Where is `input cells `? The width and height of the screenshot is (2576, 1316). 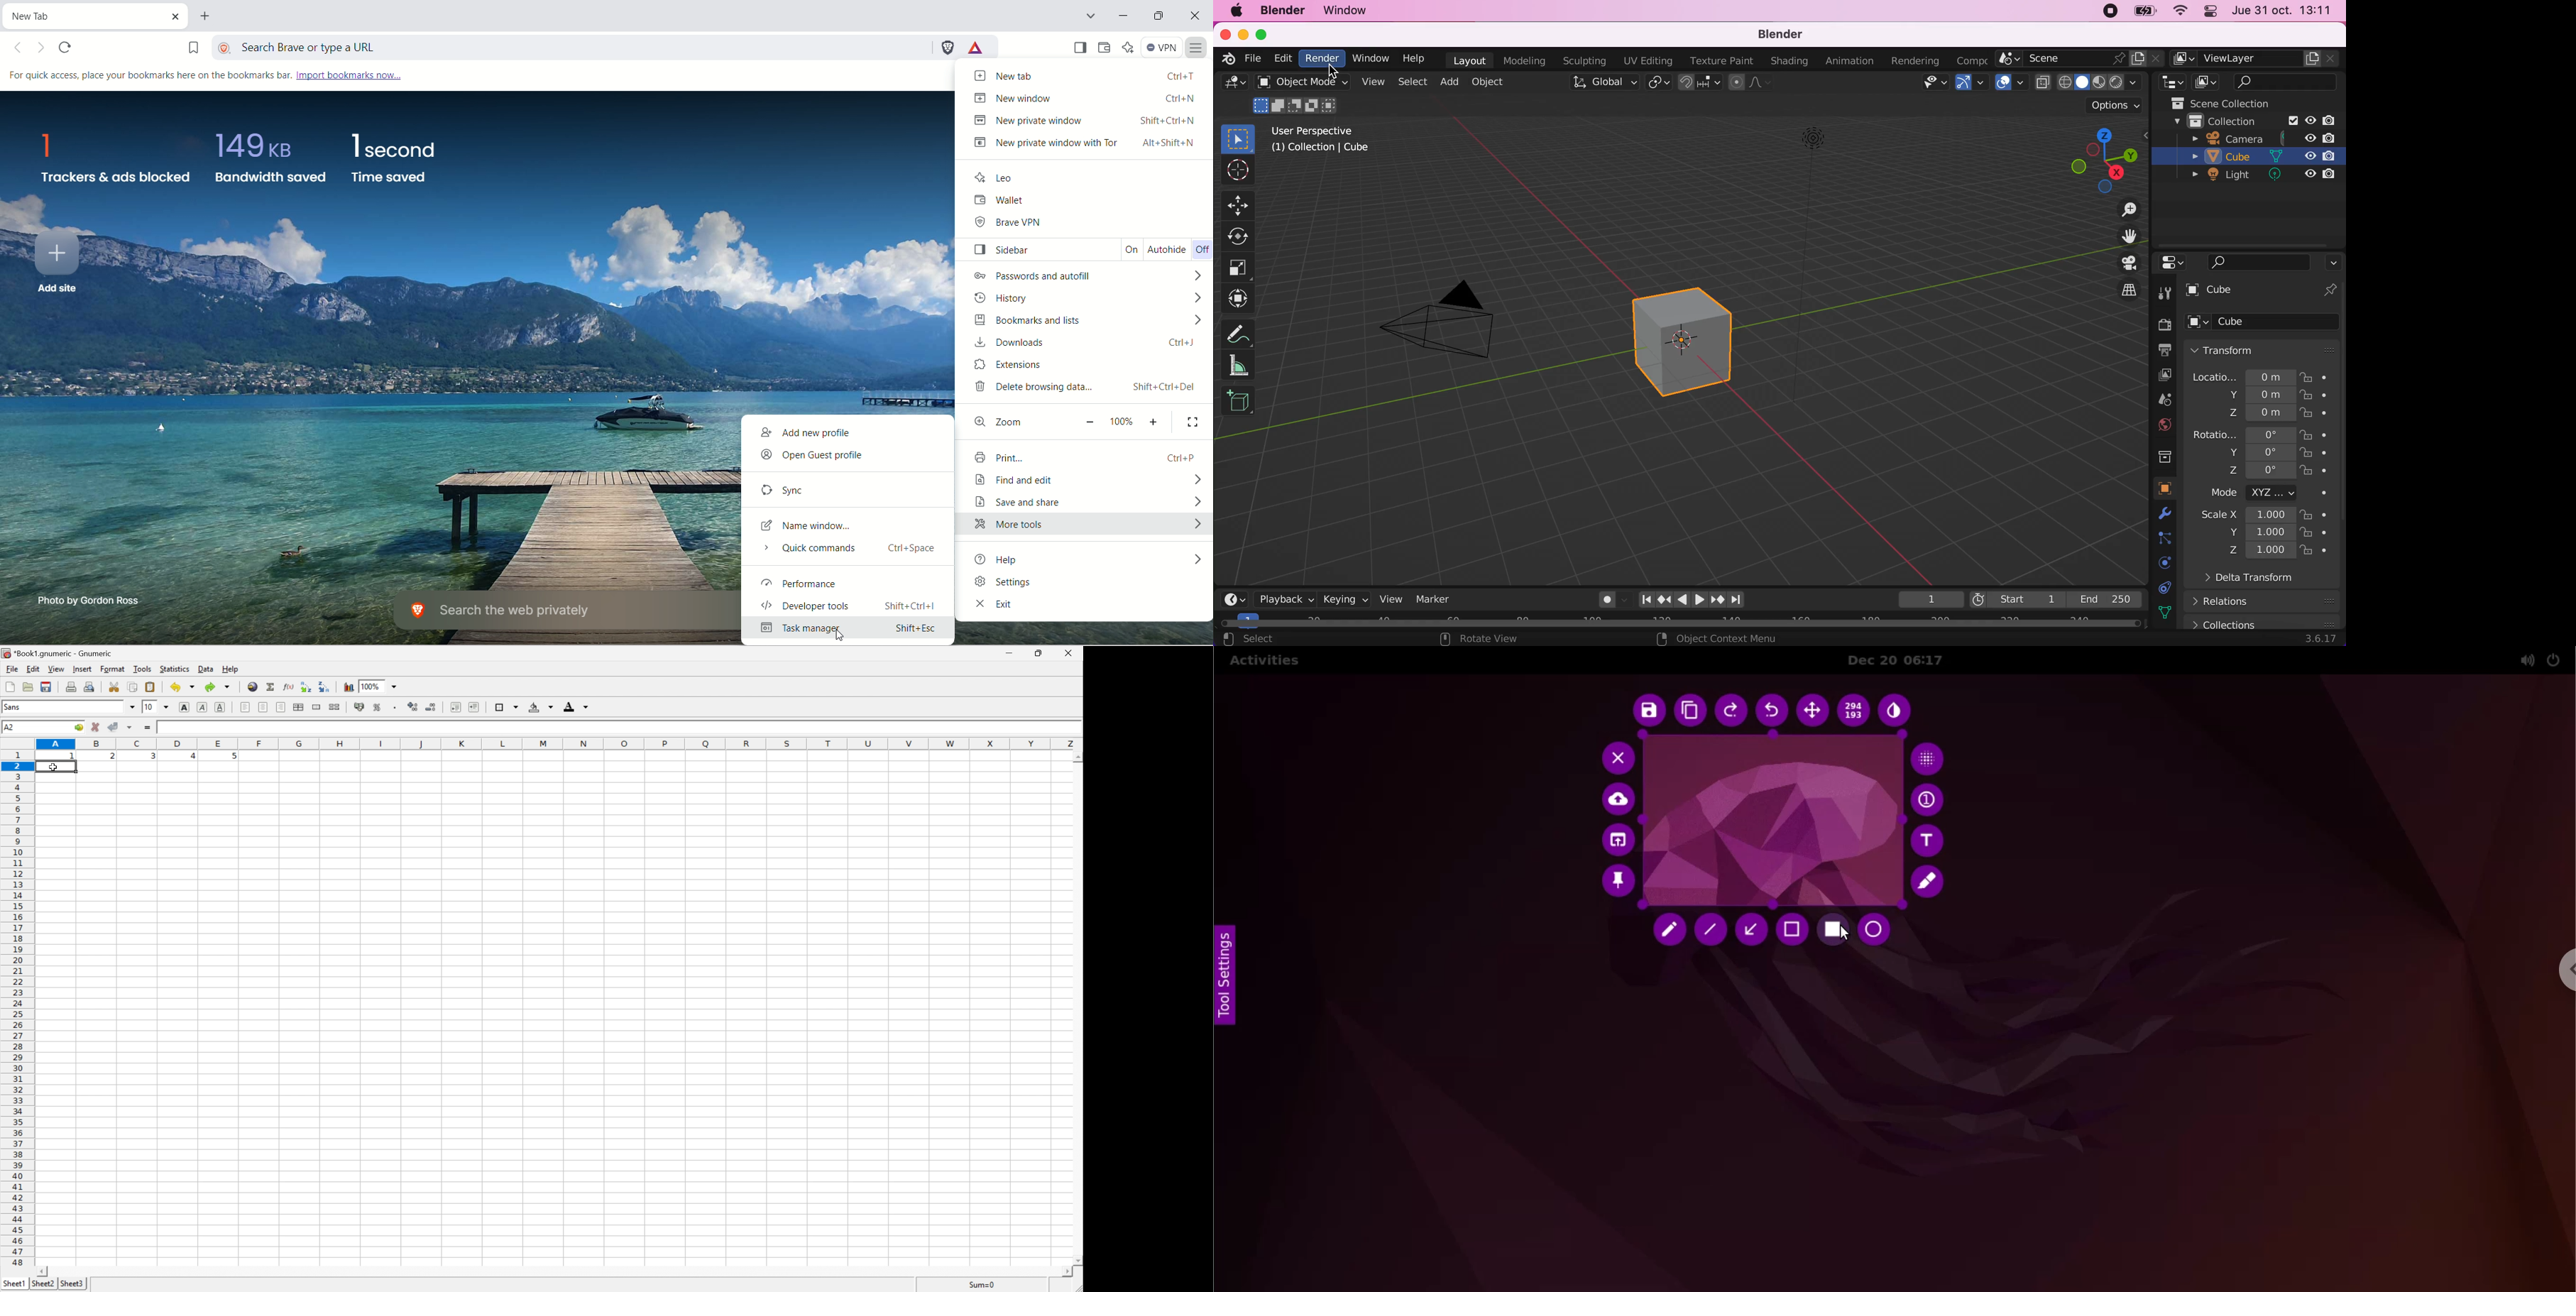
input cells  is located at coordinates (553, 1019).